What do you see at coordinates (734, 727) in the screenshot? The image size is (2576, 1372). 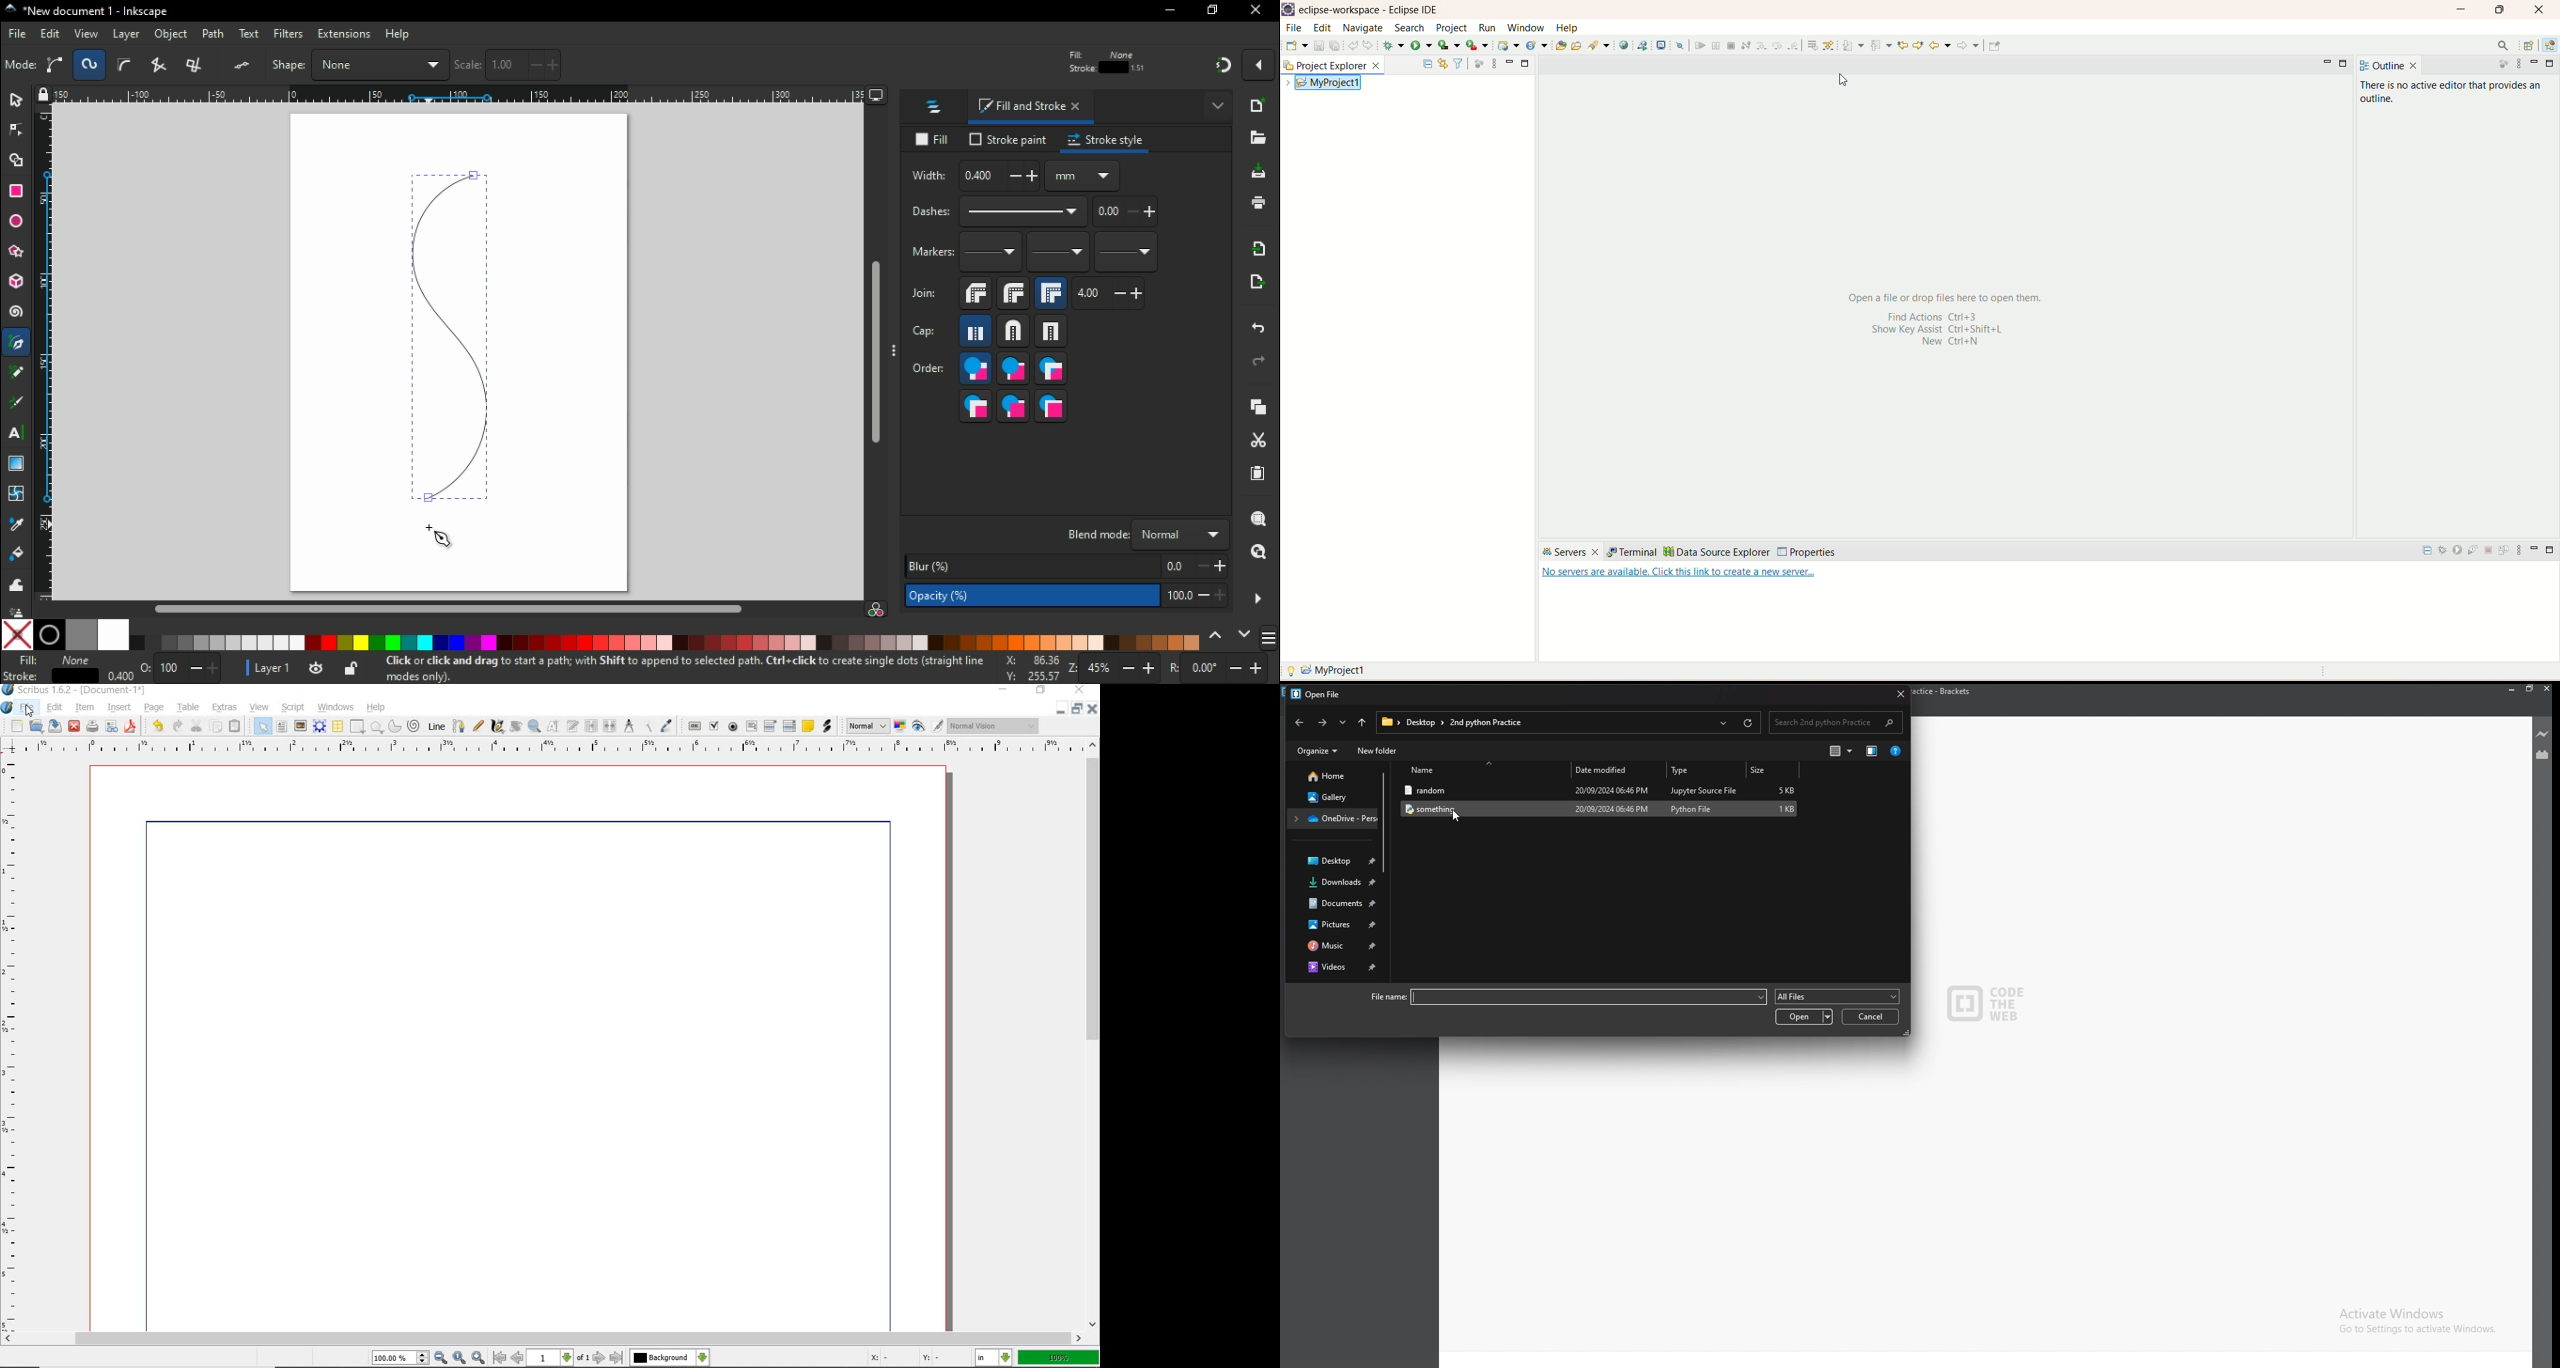 I see `pdf radio button` at bounding box center [734, 727].